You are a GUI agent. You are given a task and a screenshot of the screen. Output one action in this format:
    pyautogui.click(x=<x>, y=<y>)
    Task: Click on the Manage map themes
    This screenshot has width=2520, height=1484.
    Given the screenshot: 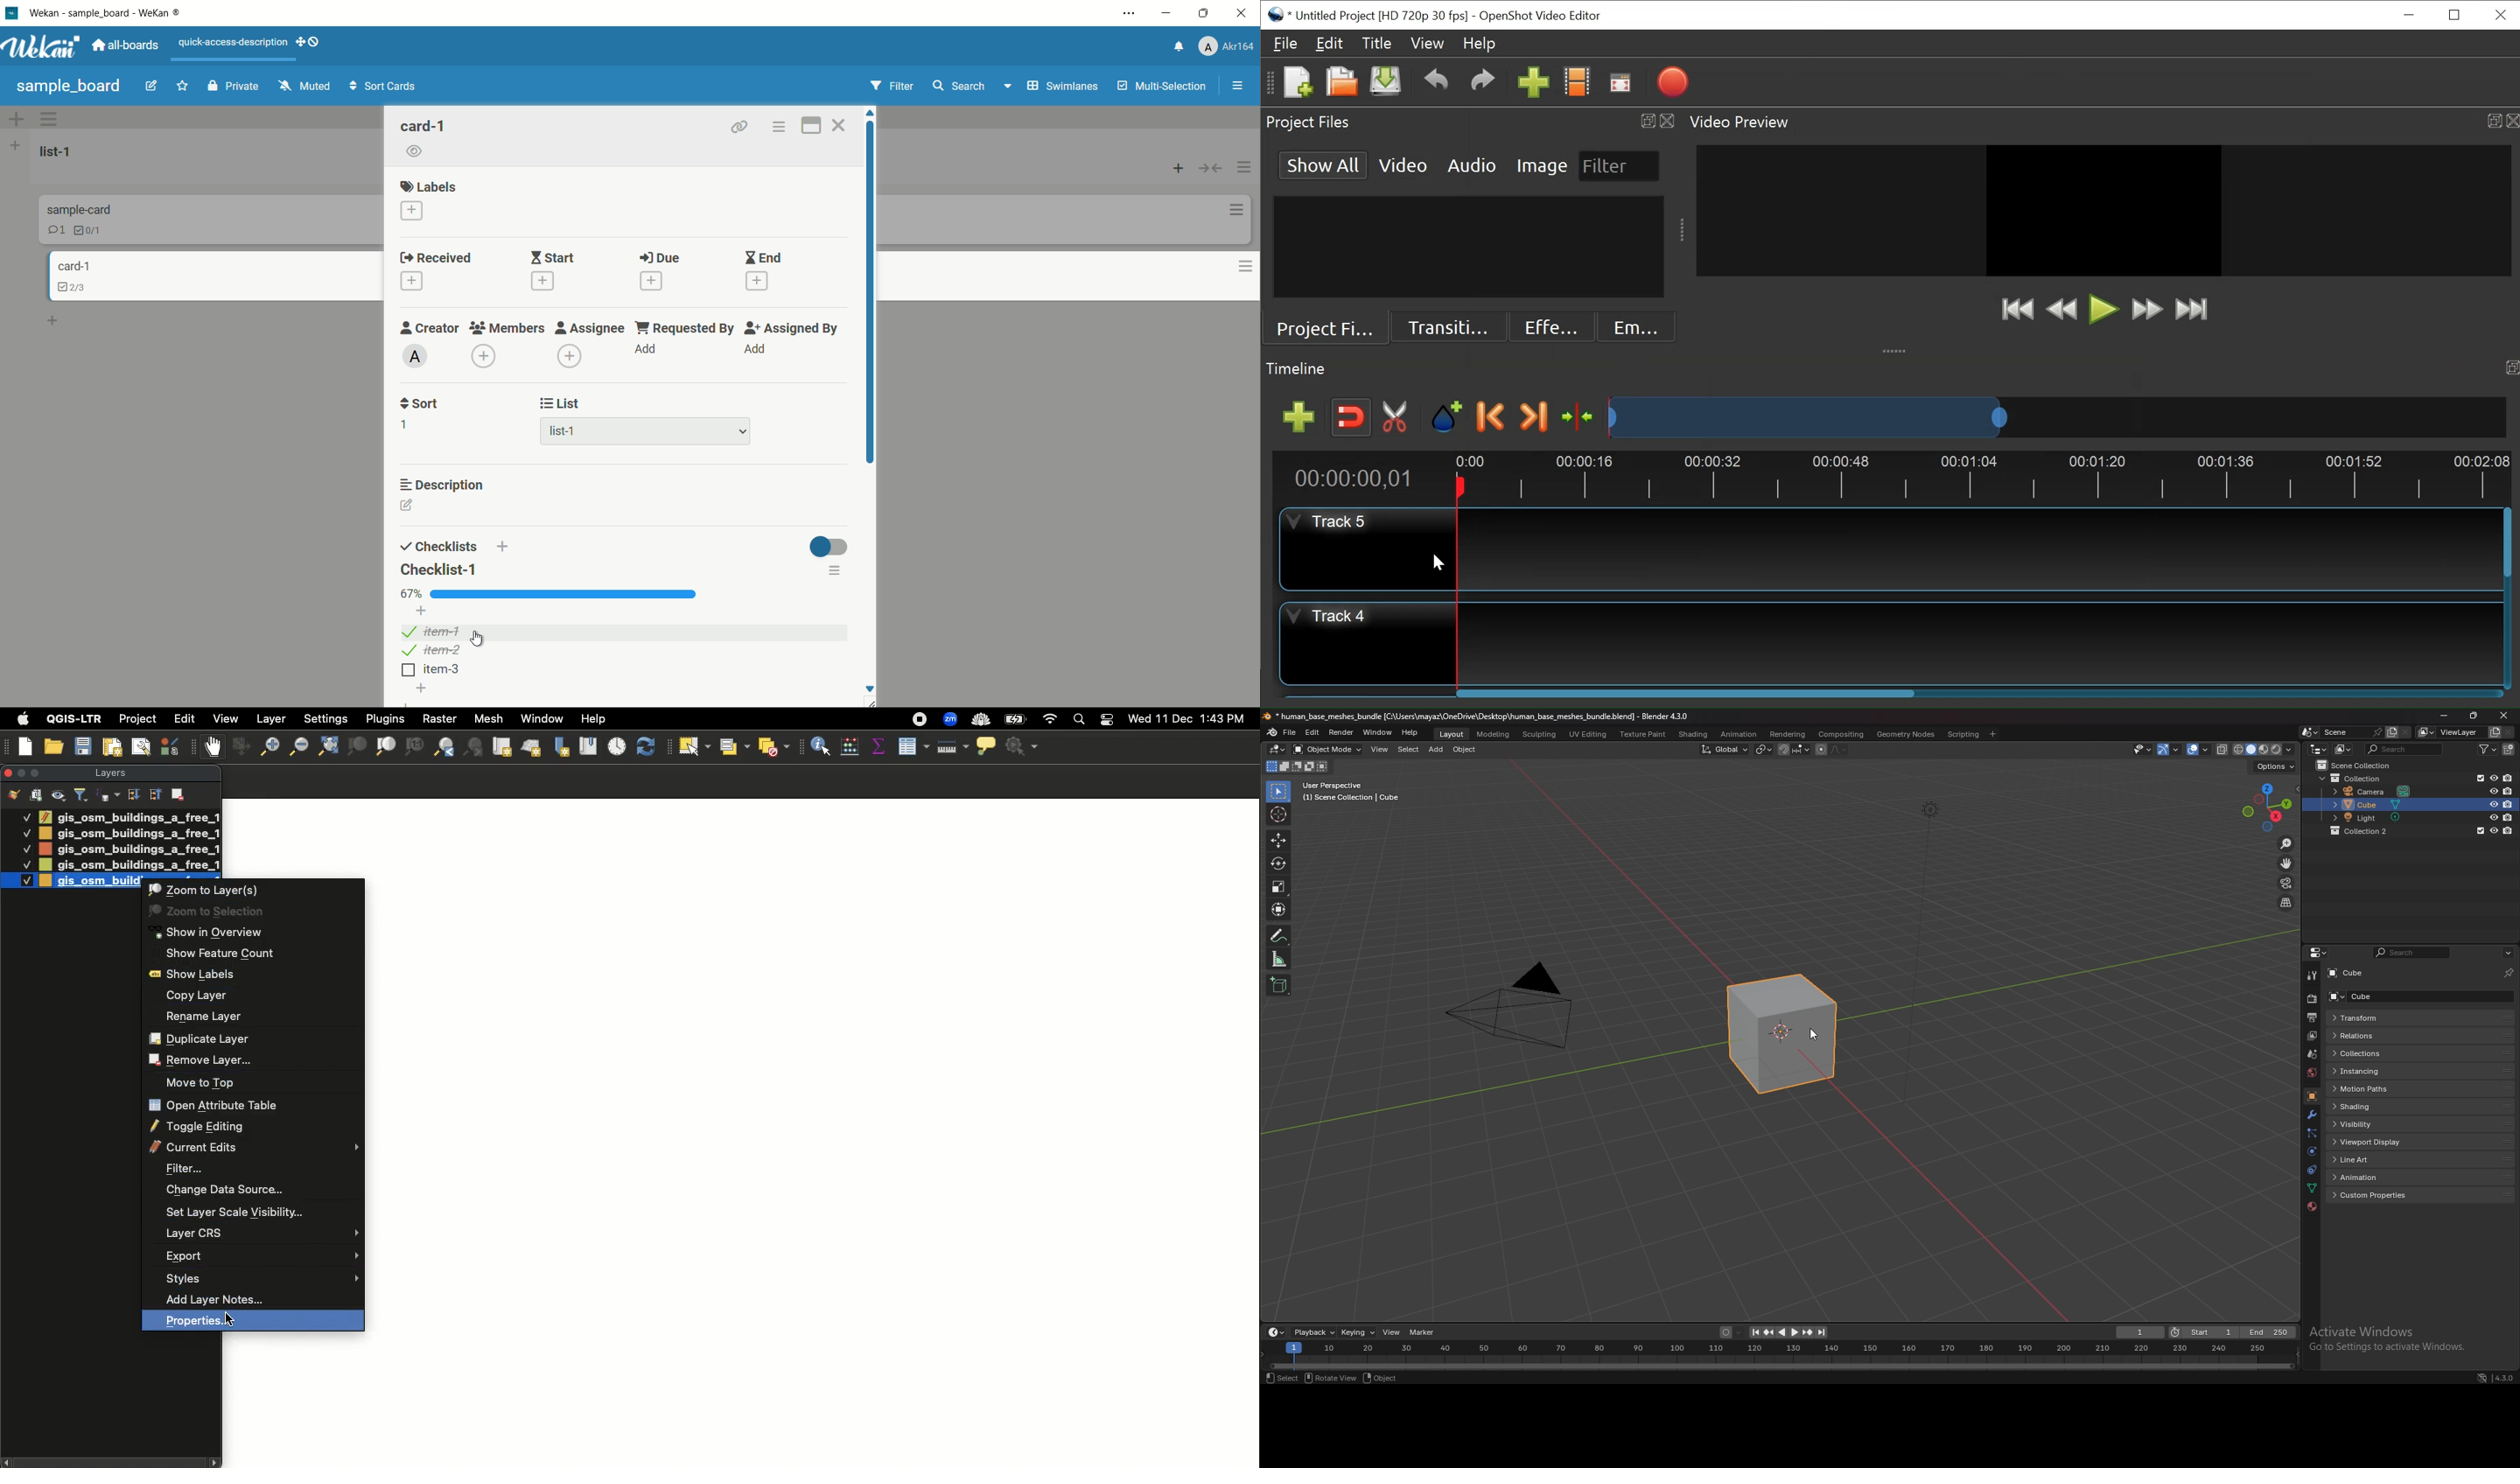 What is the action you would take?
    pyautogui.click(x=60, y=795)
    